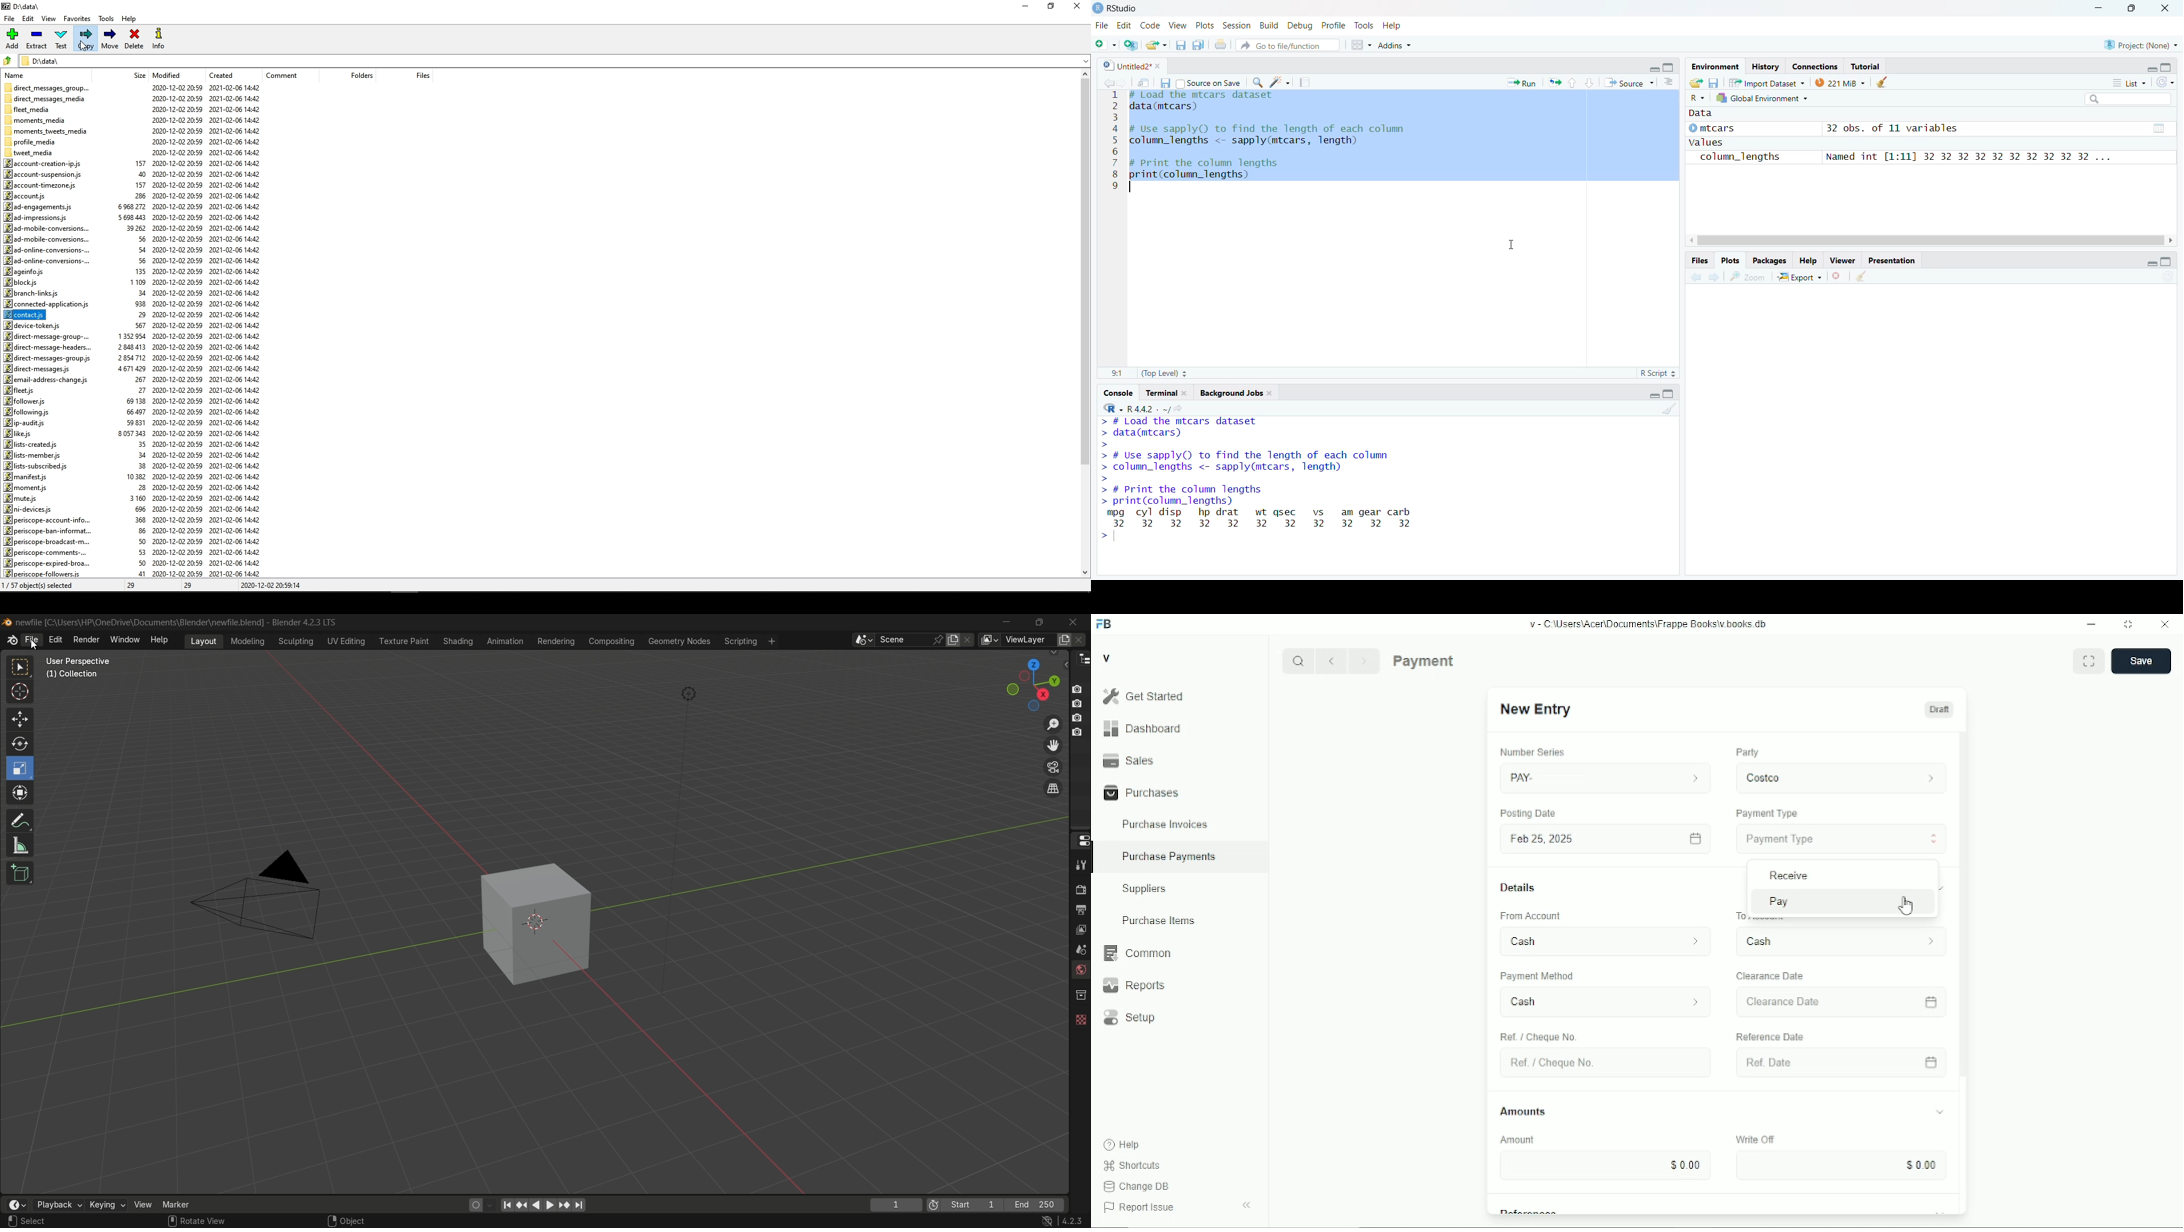  I want to click on History, so click(1765, 67).